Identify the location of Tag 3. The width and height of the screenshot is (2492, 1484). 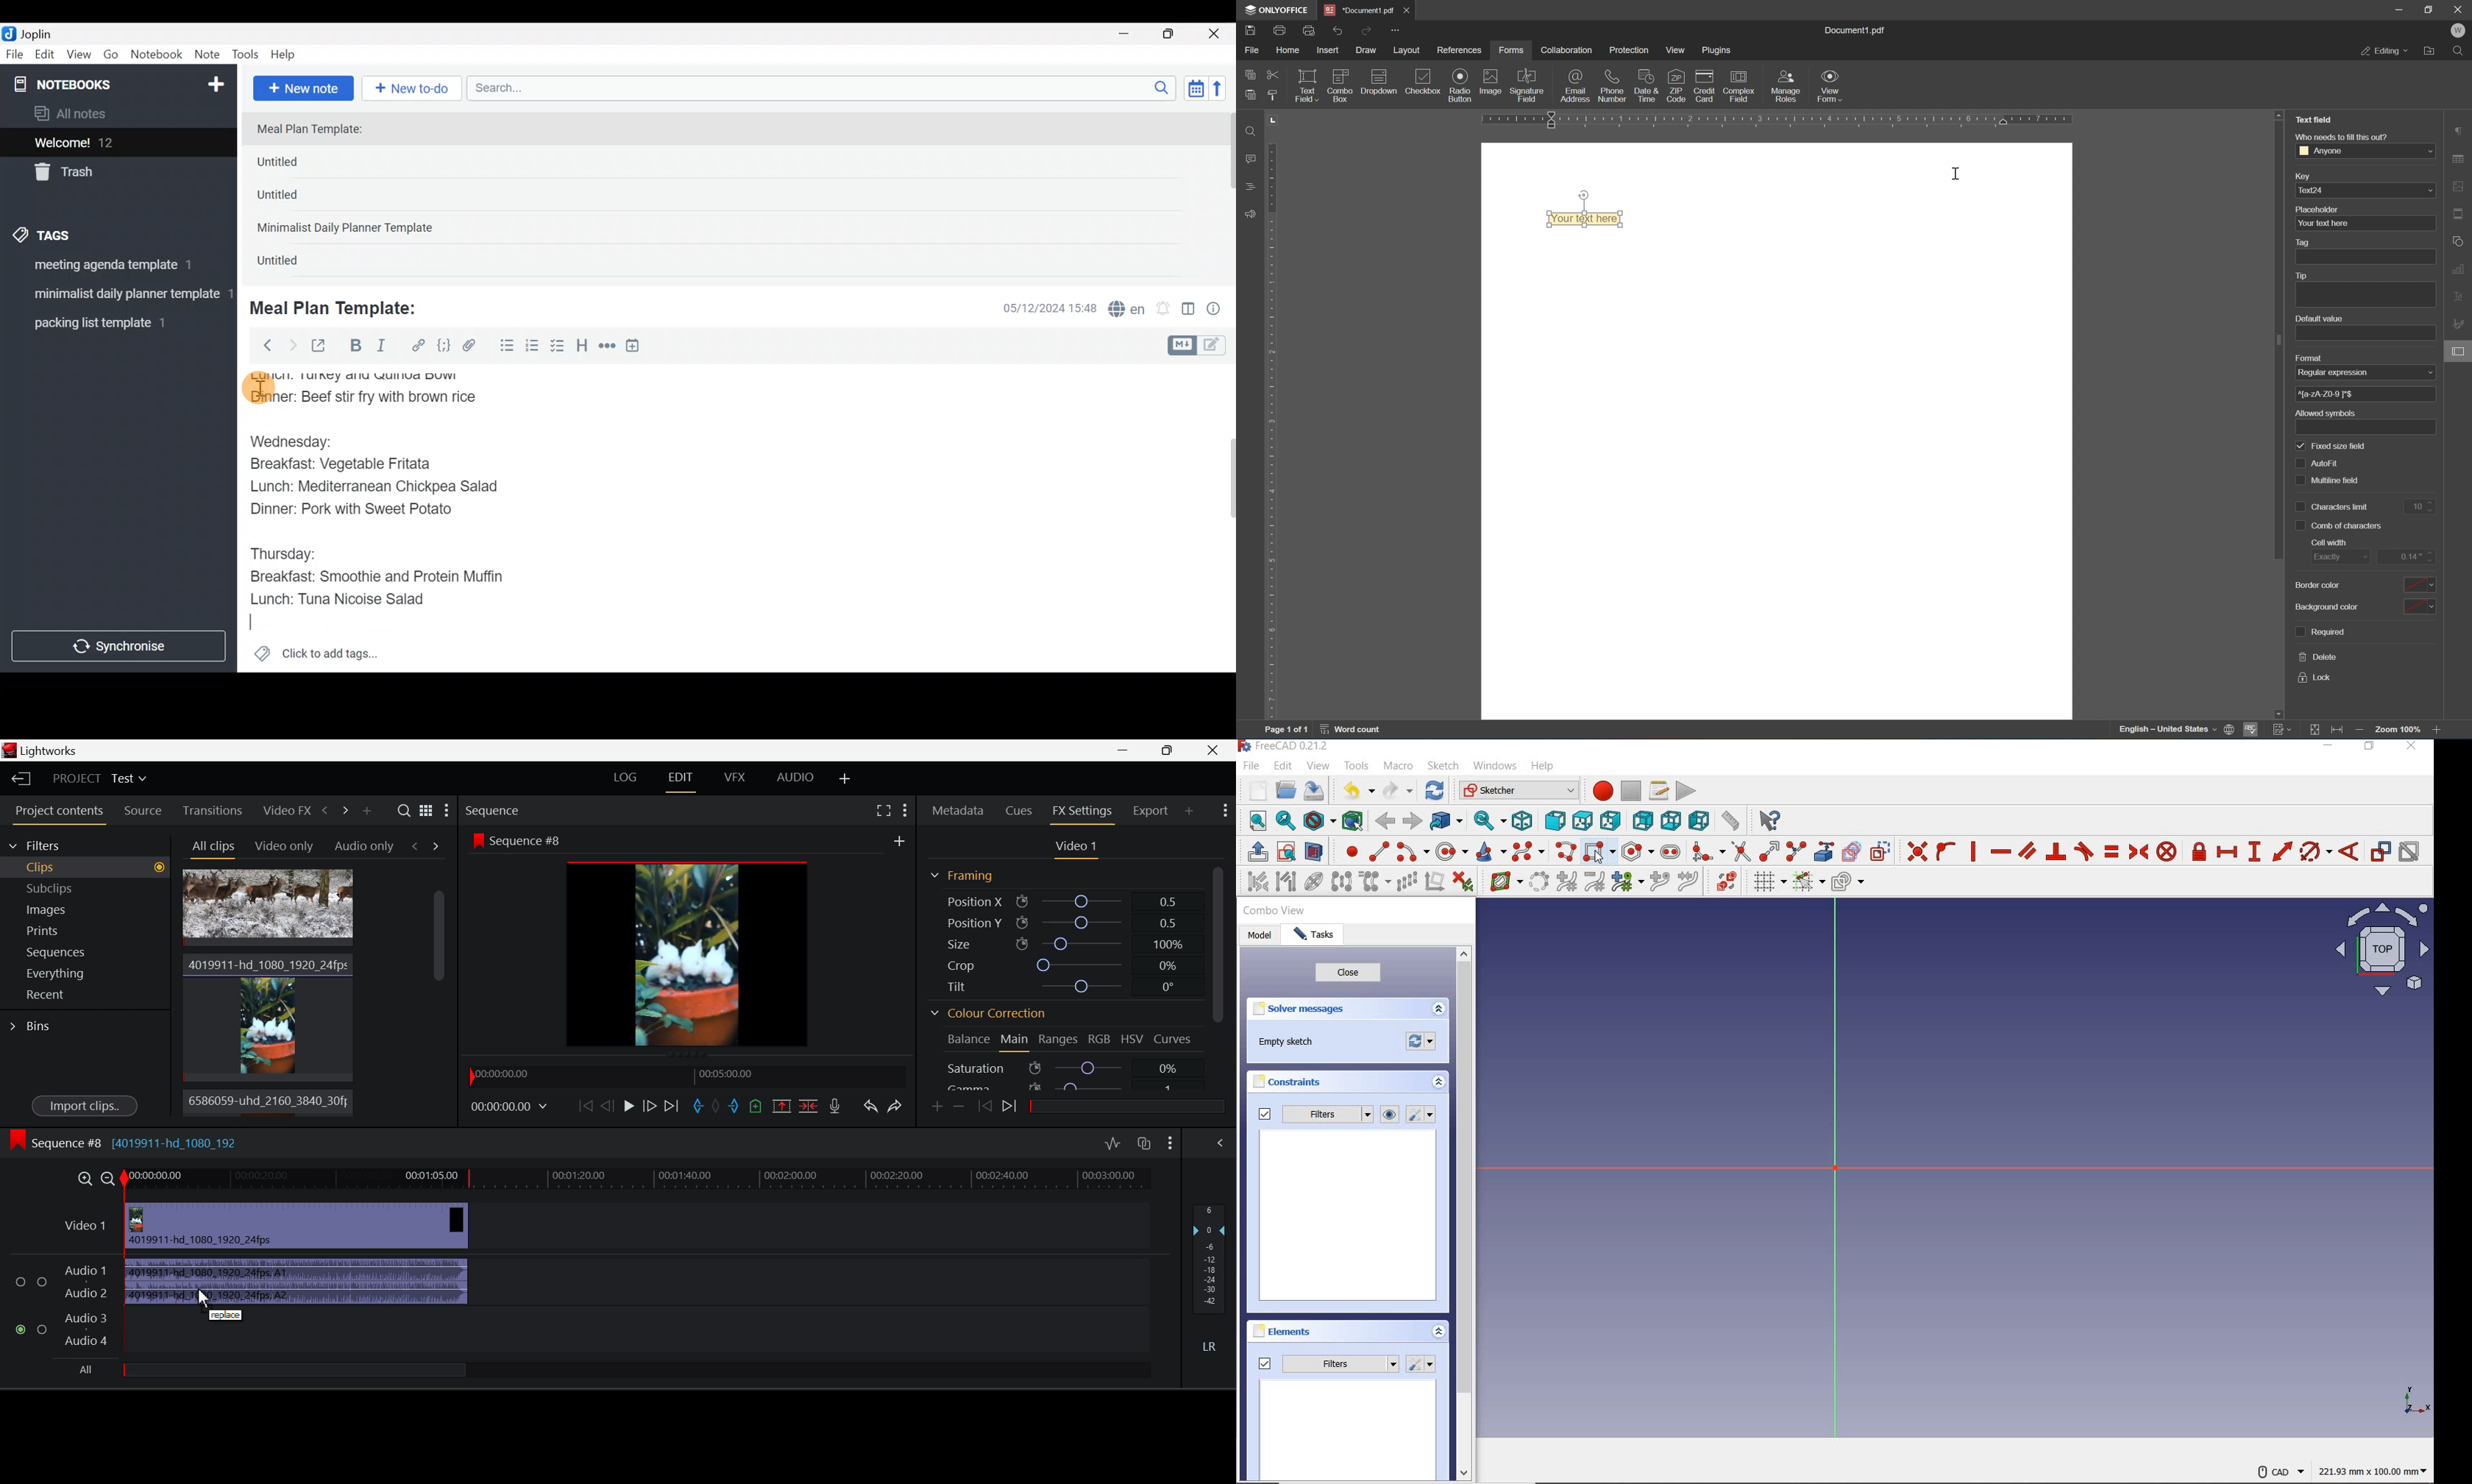
(114, 323).